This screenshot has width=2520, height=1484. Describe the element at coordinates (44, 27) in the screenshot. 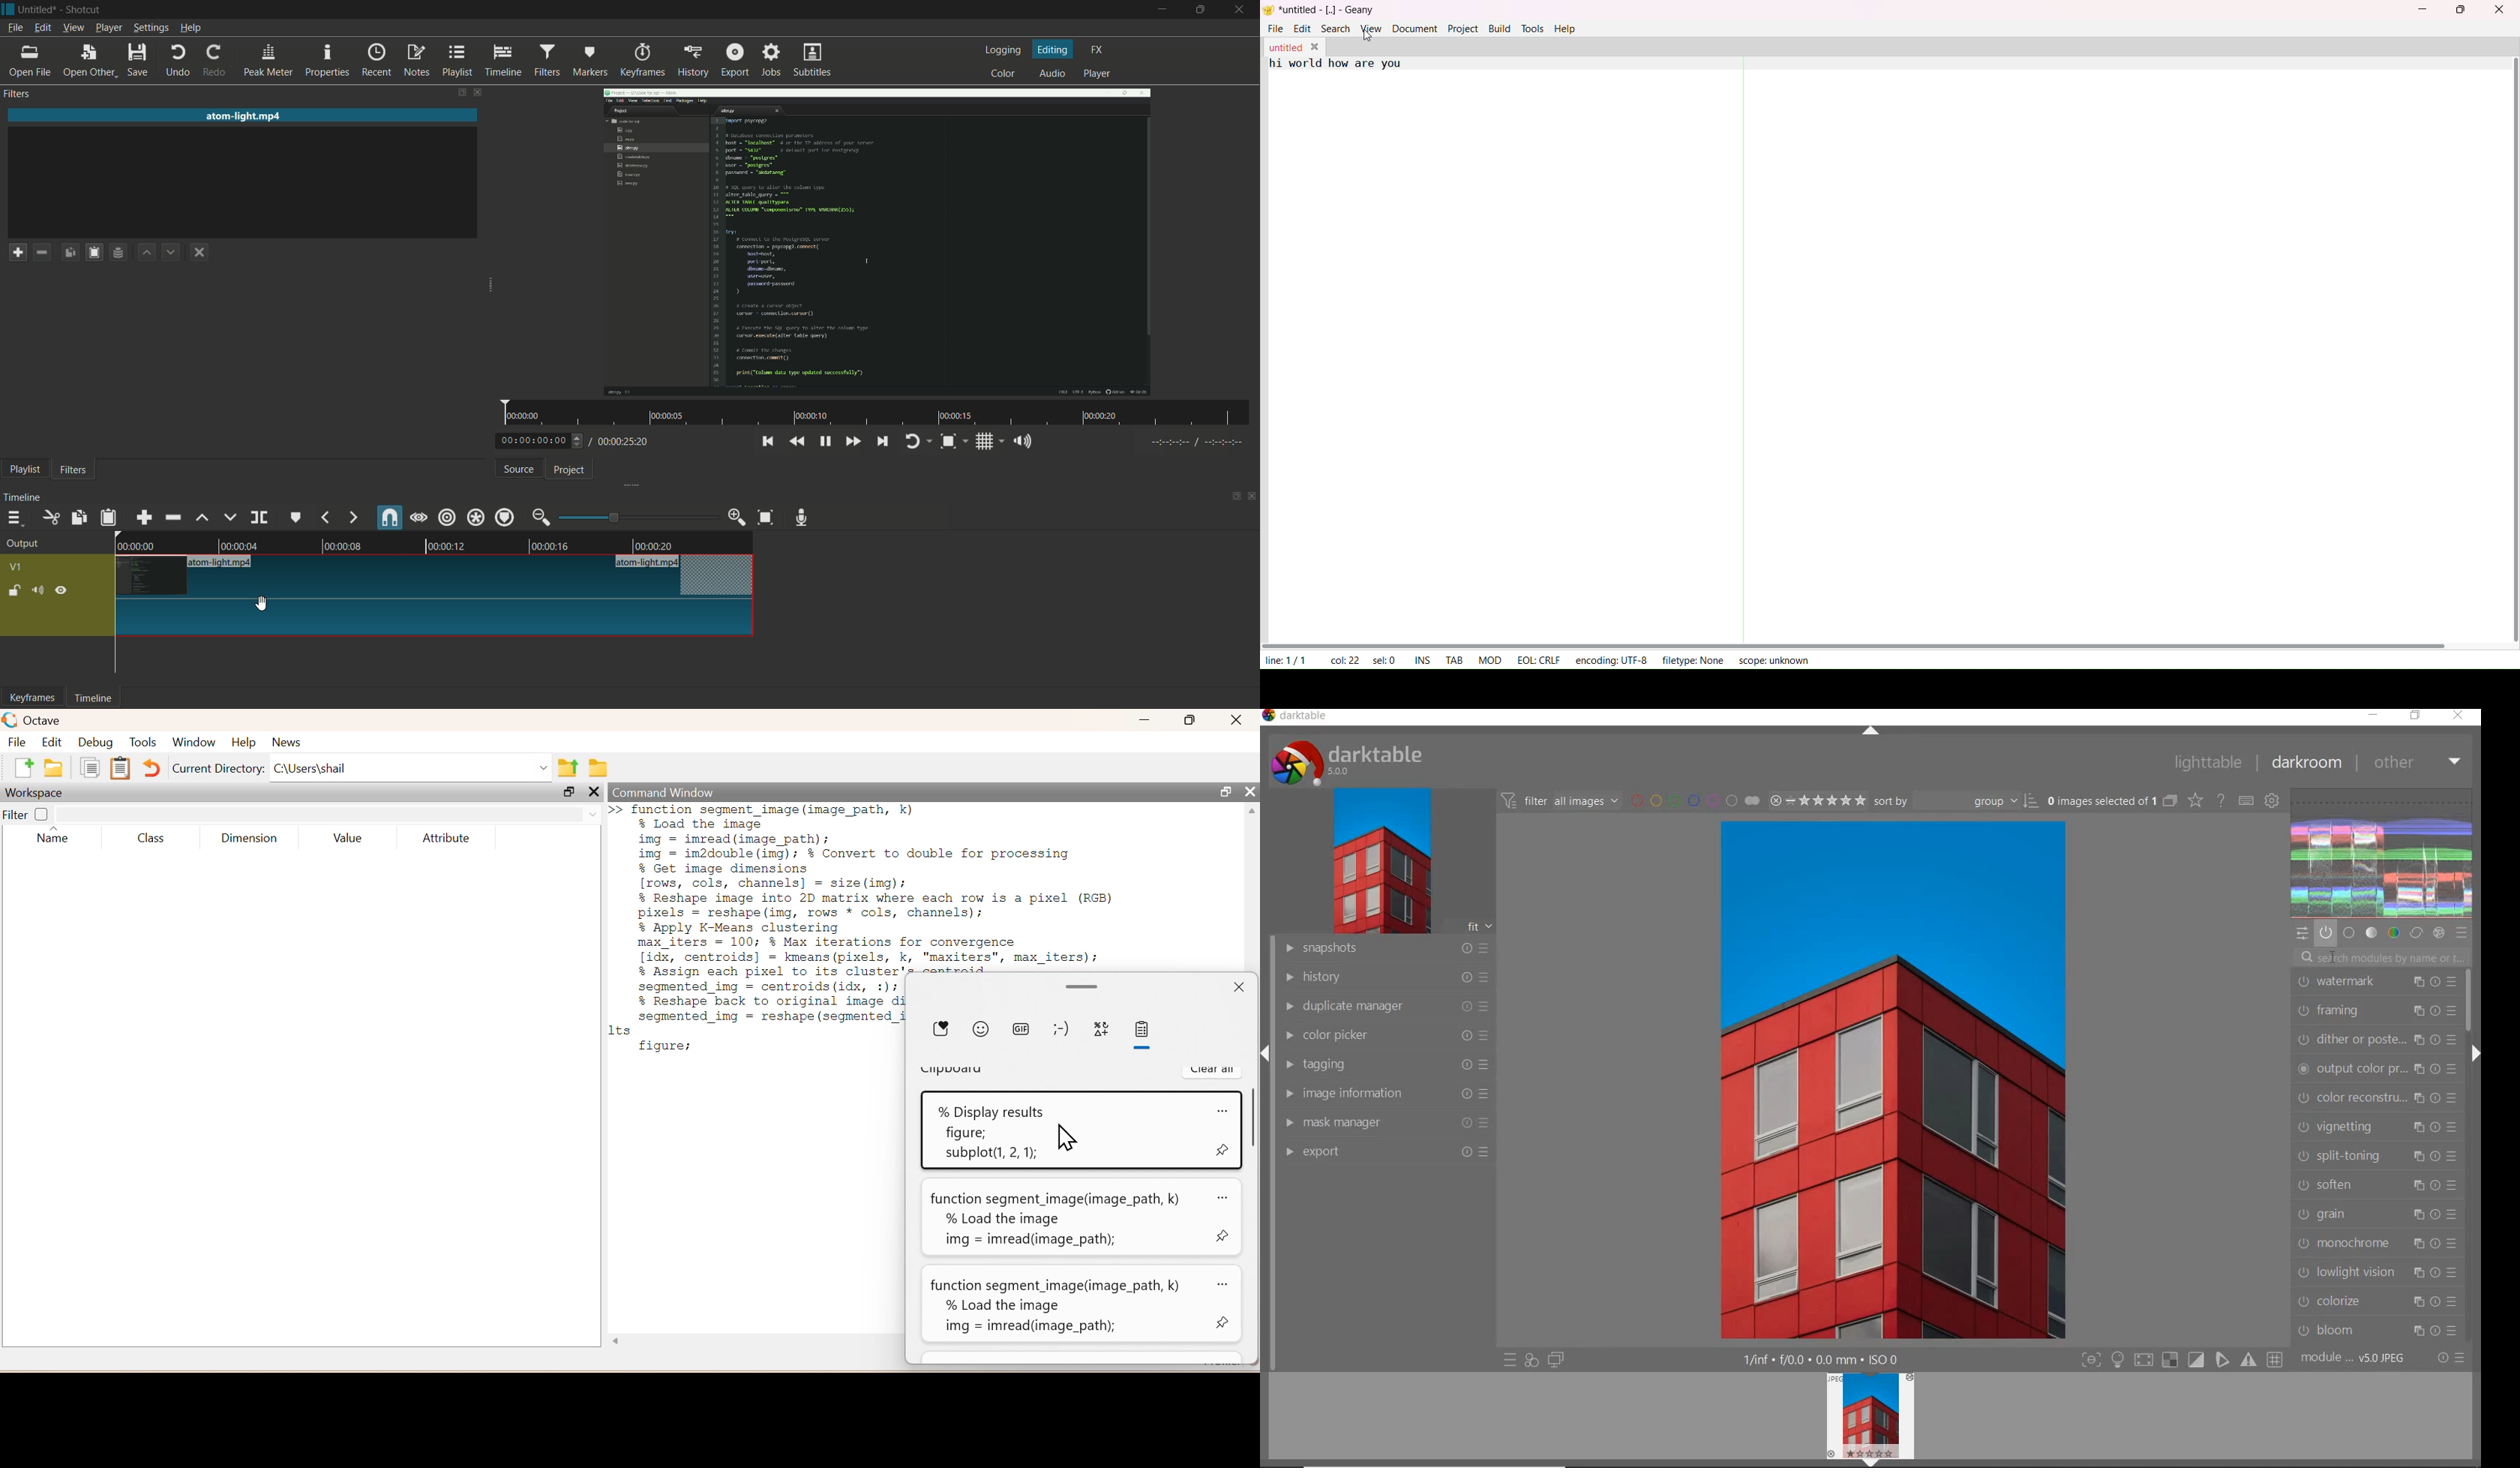

I see `edit menu` at that location.